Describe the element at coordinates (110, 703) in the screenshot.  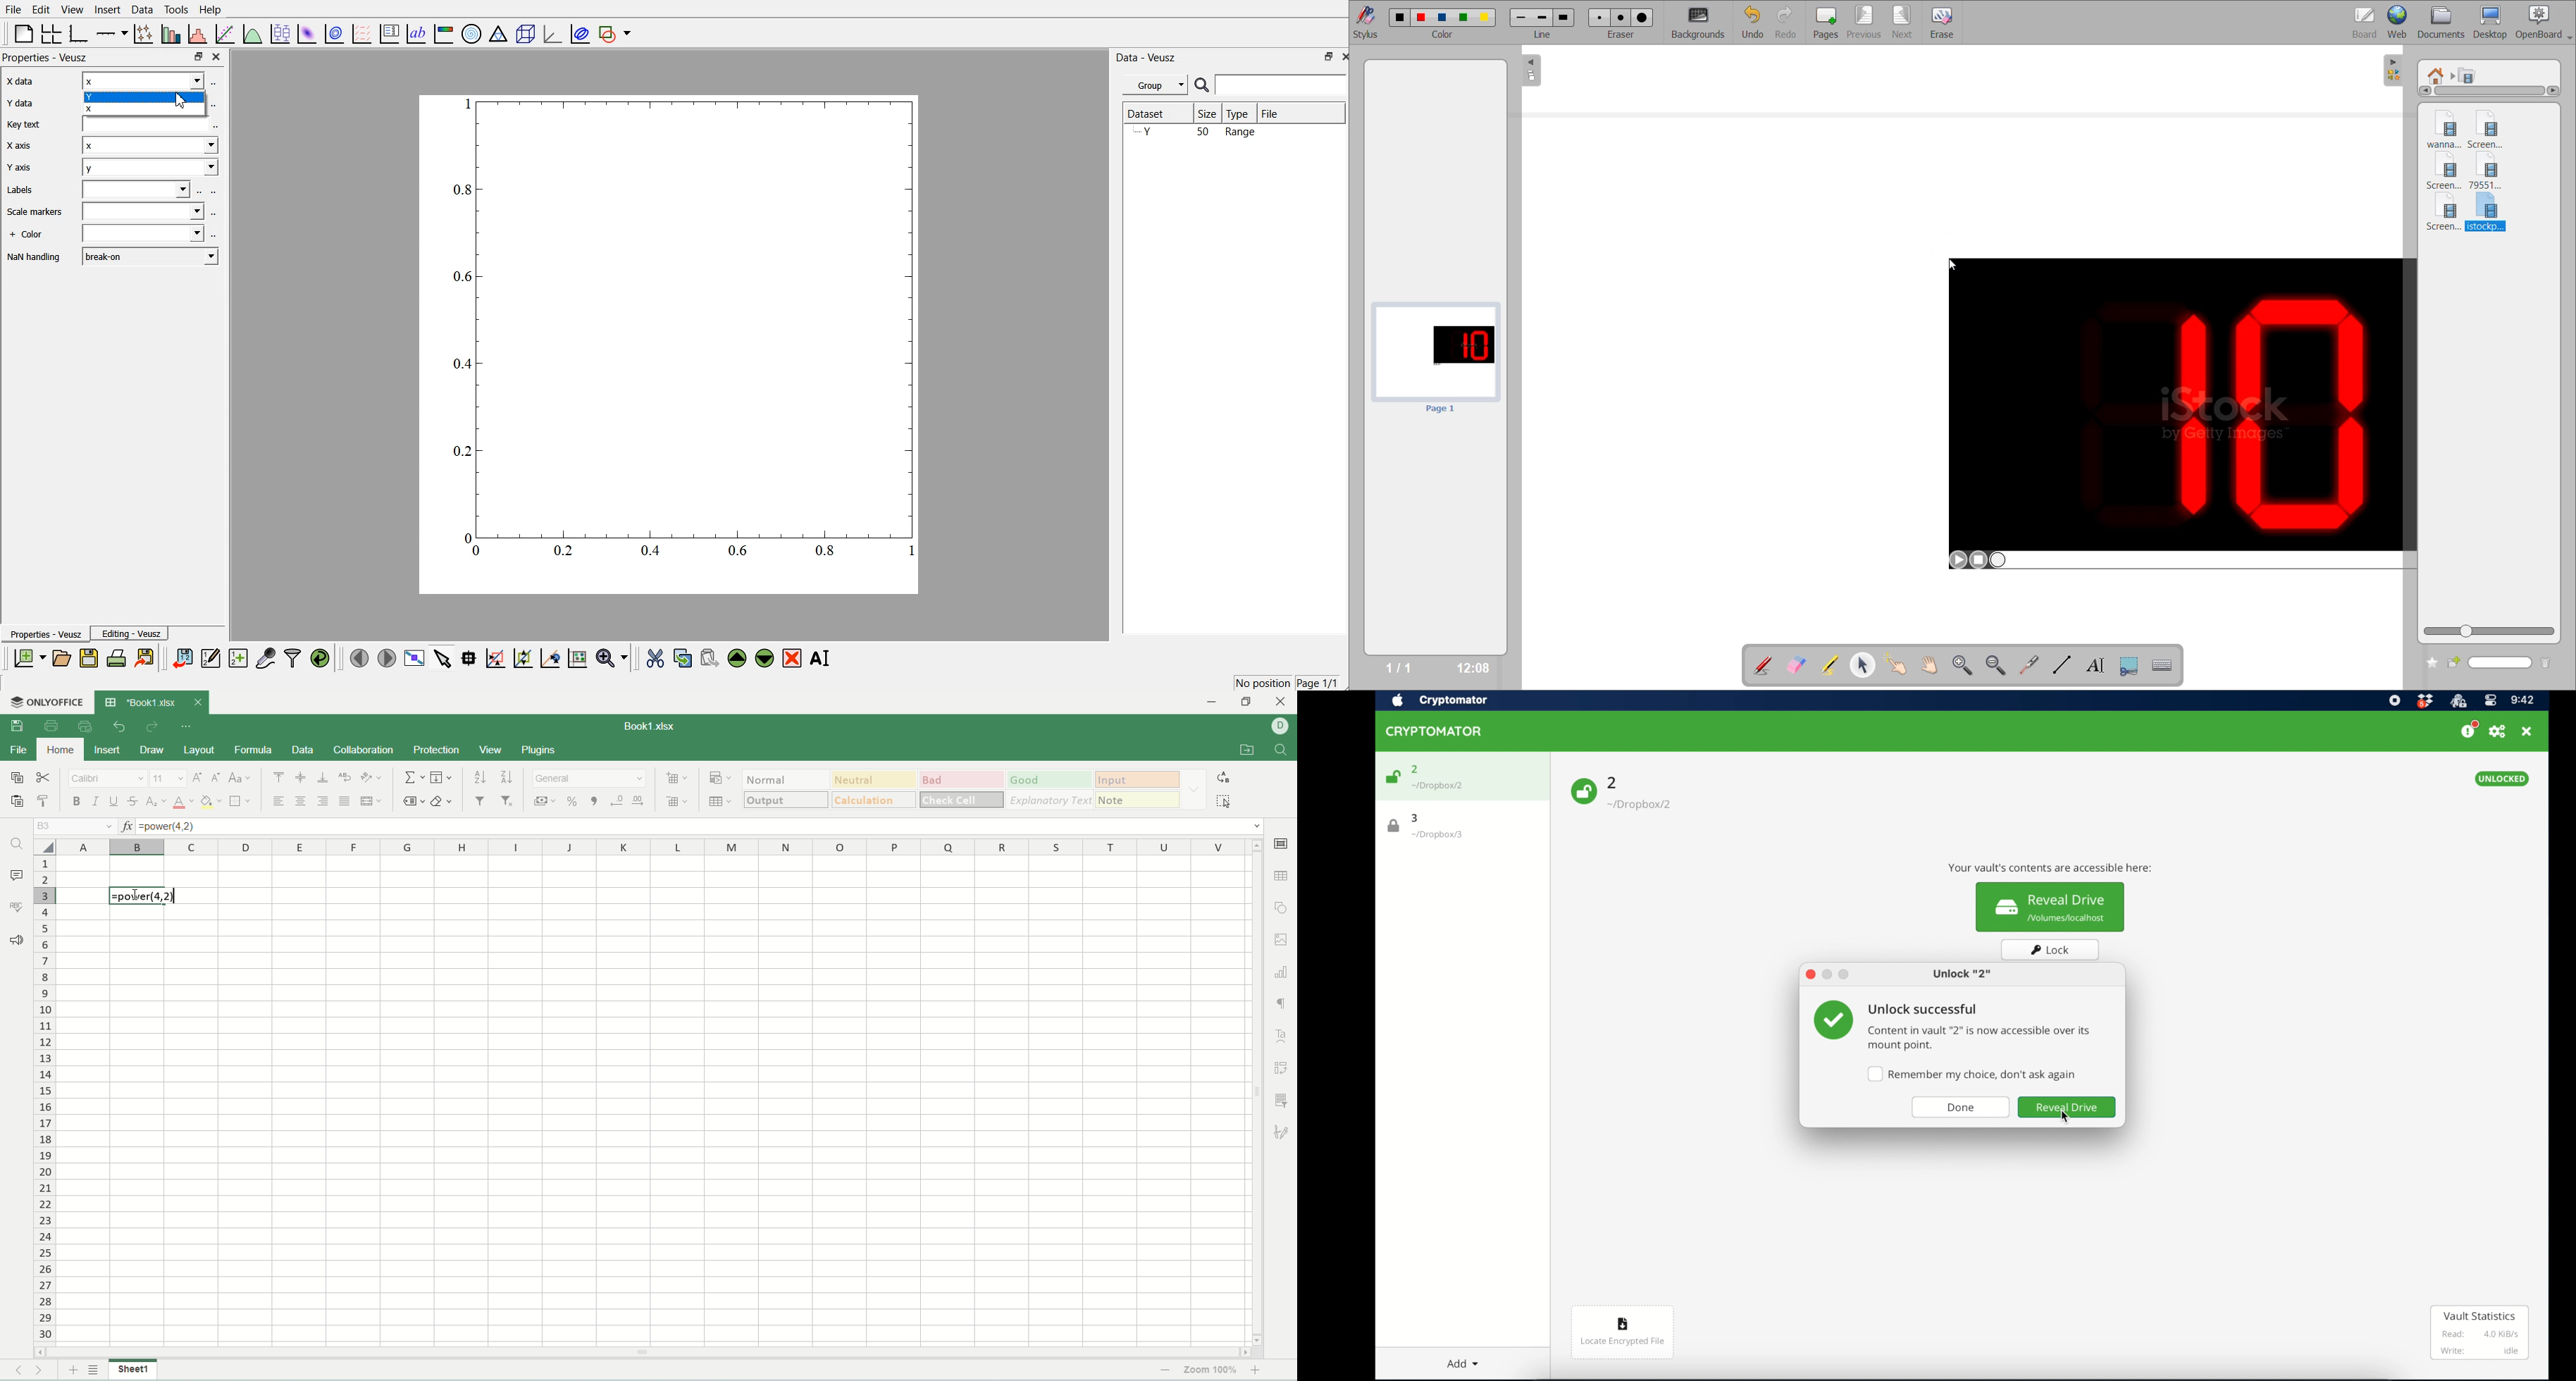
I see `spreadsheet icon` at that location.